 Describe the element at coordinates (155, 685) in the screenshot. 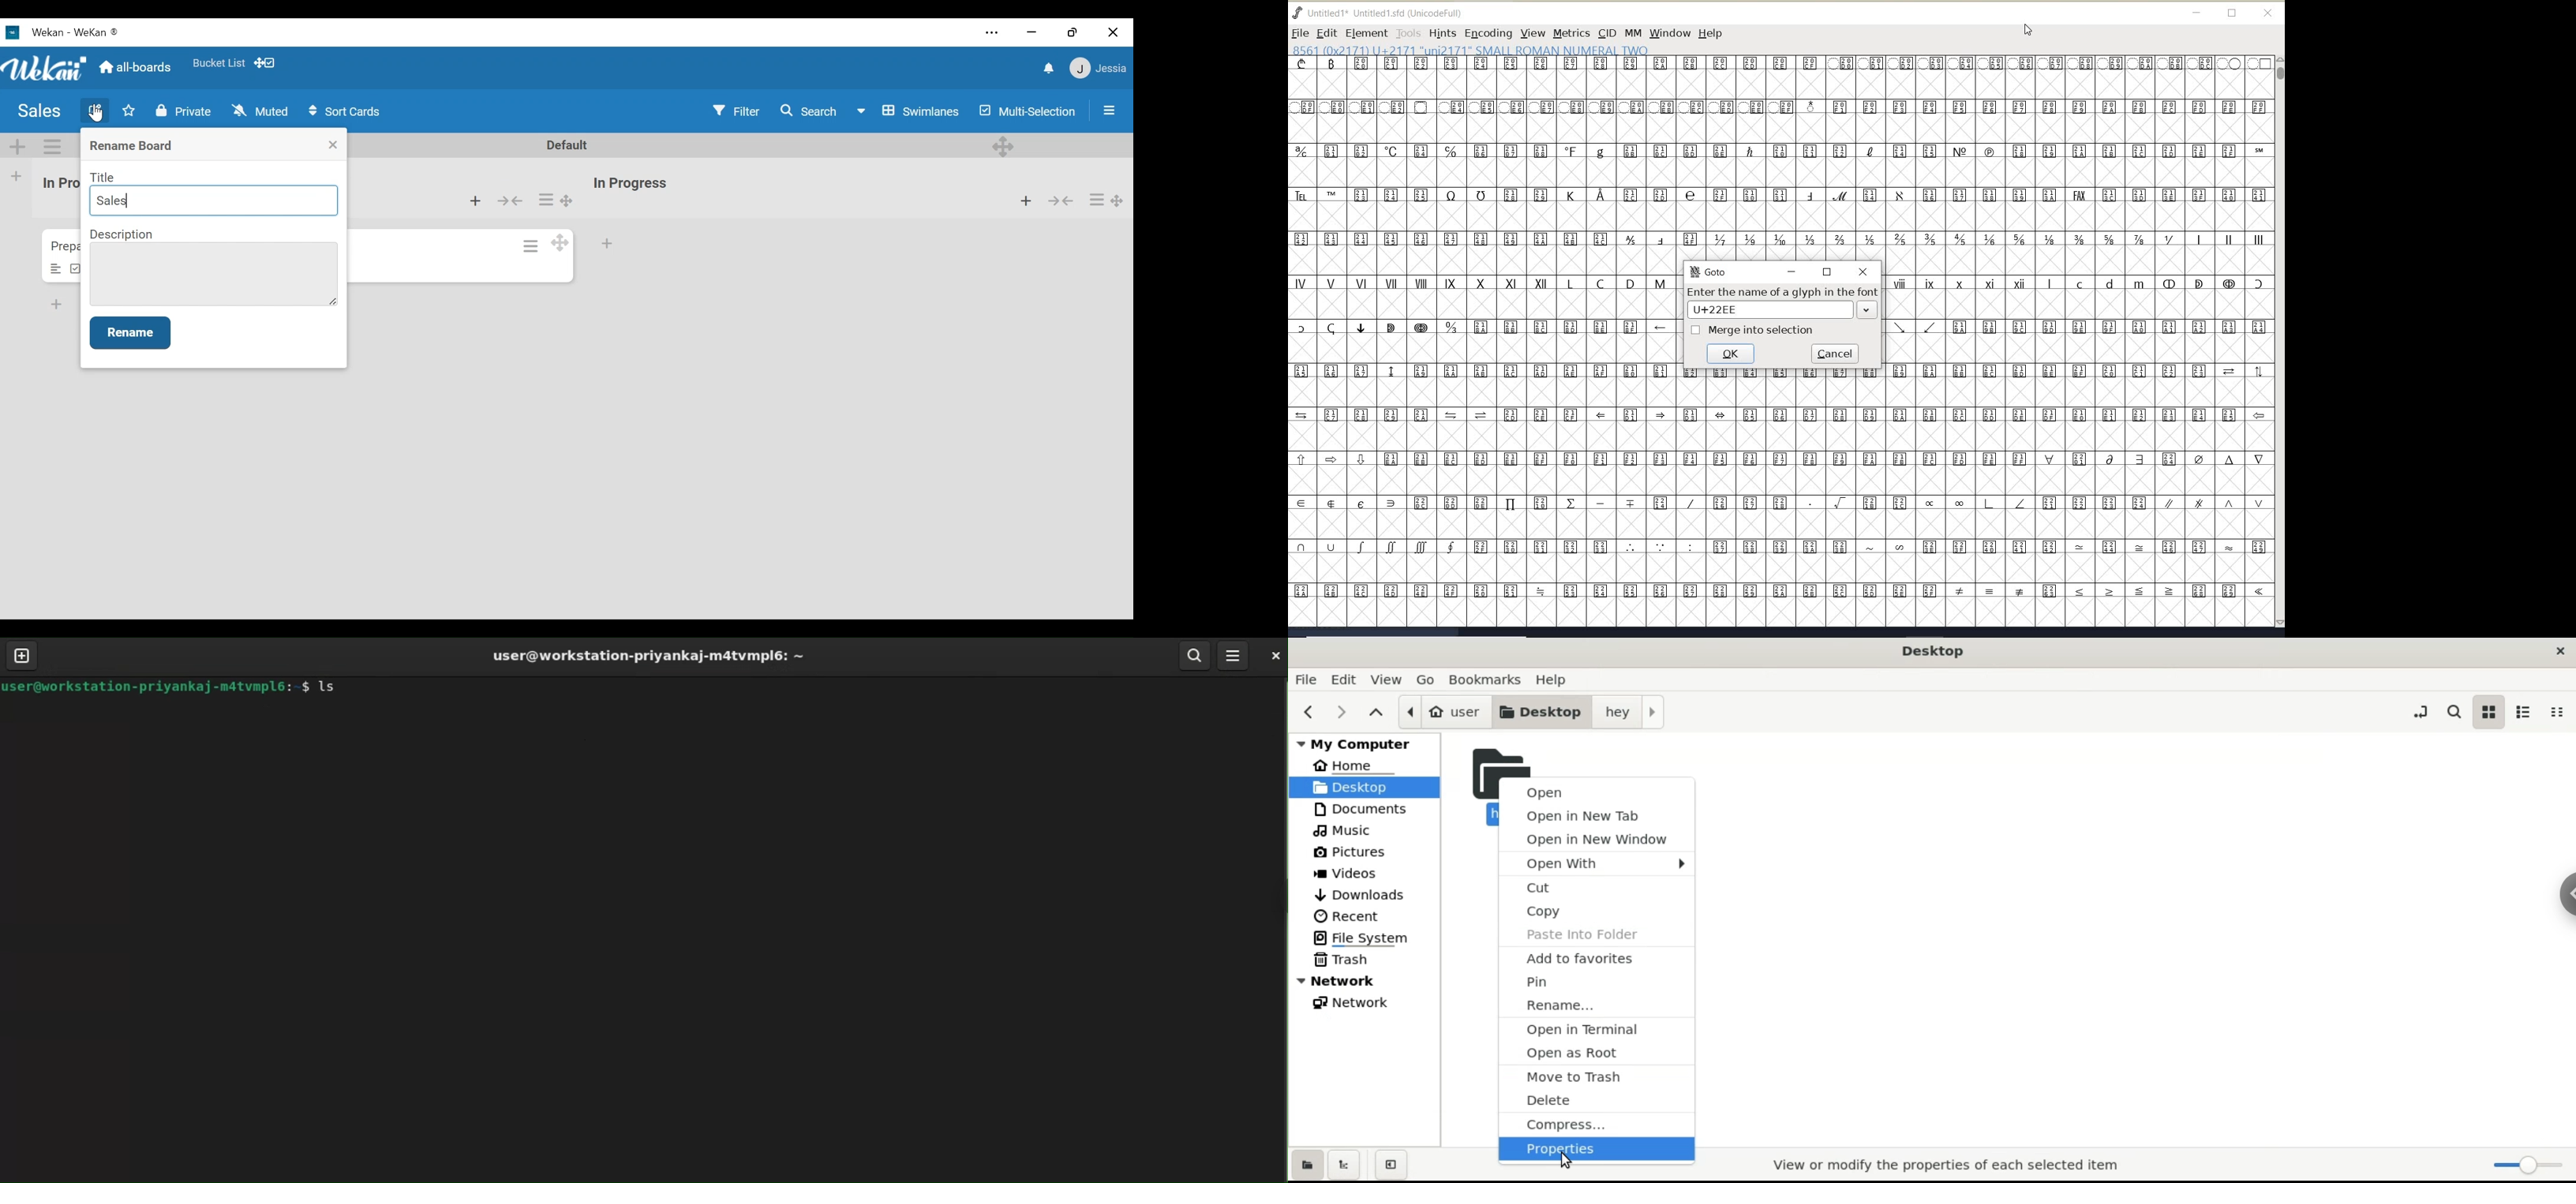

I see `user@workstation-priyankaj-m4tvmpl6: $` at that location.